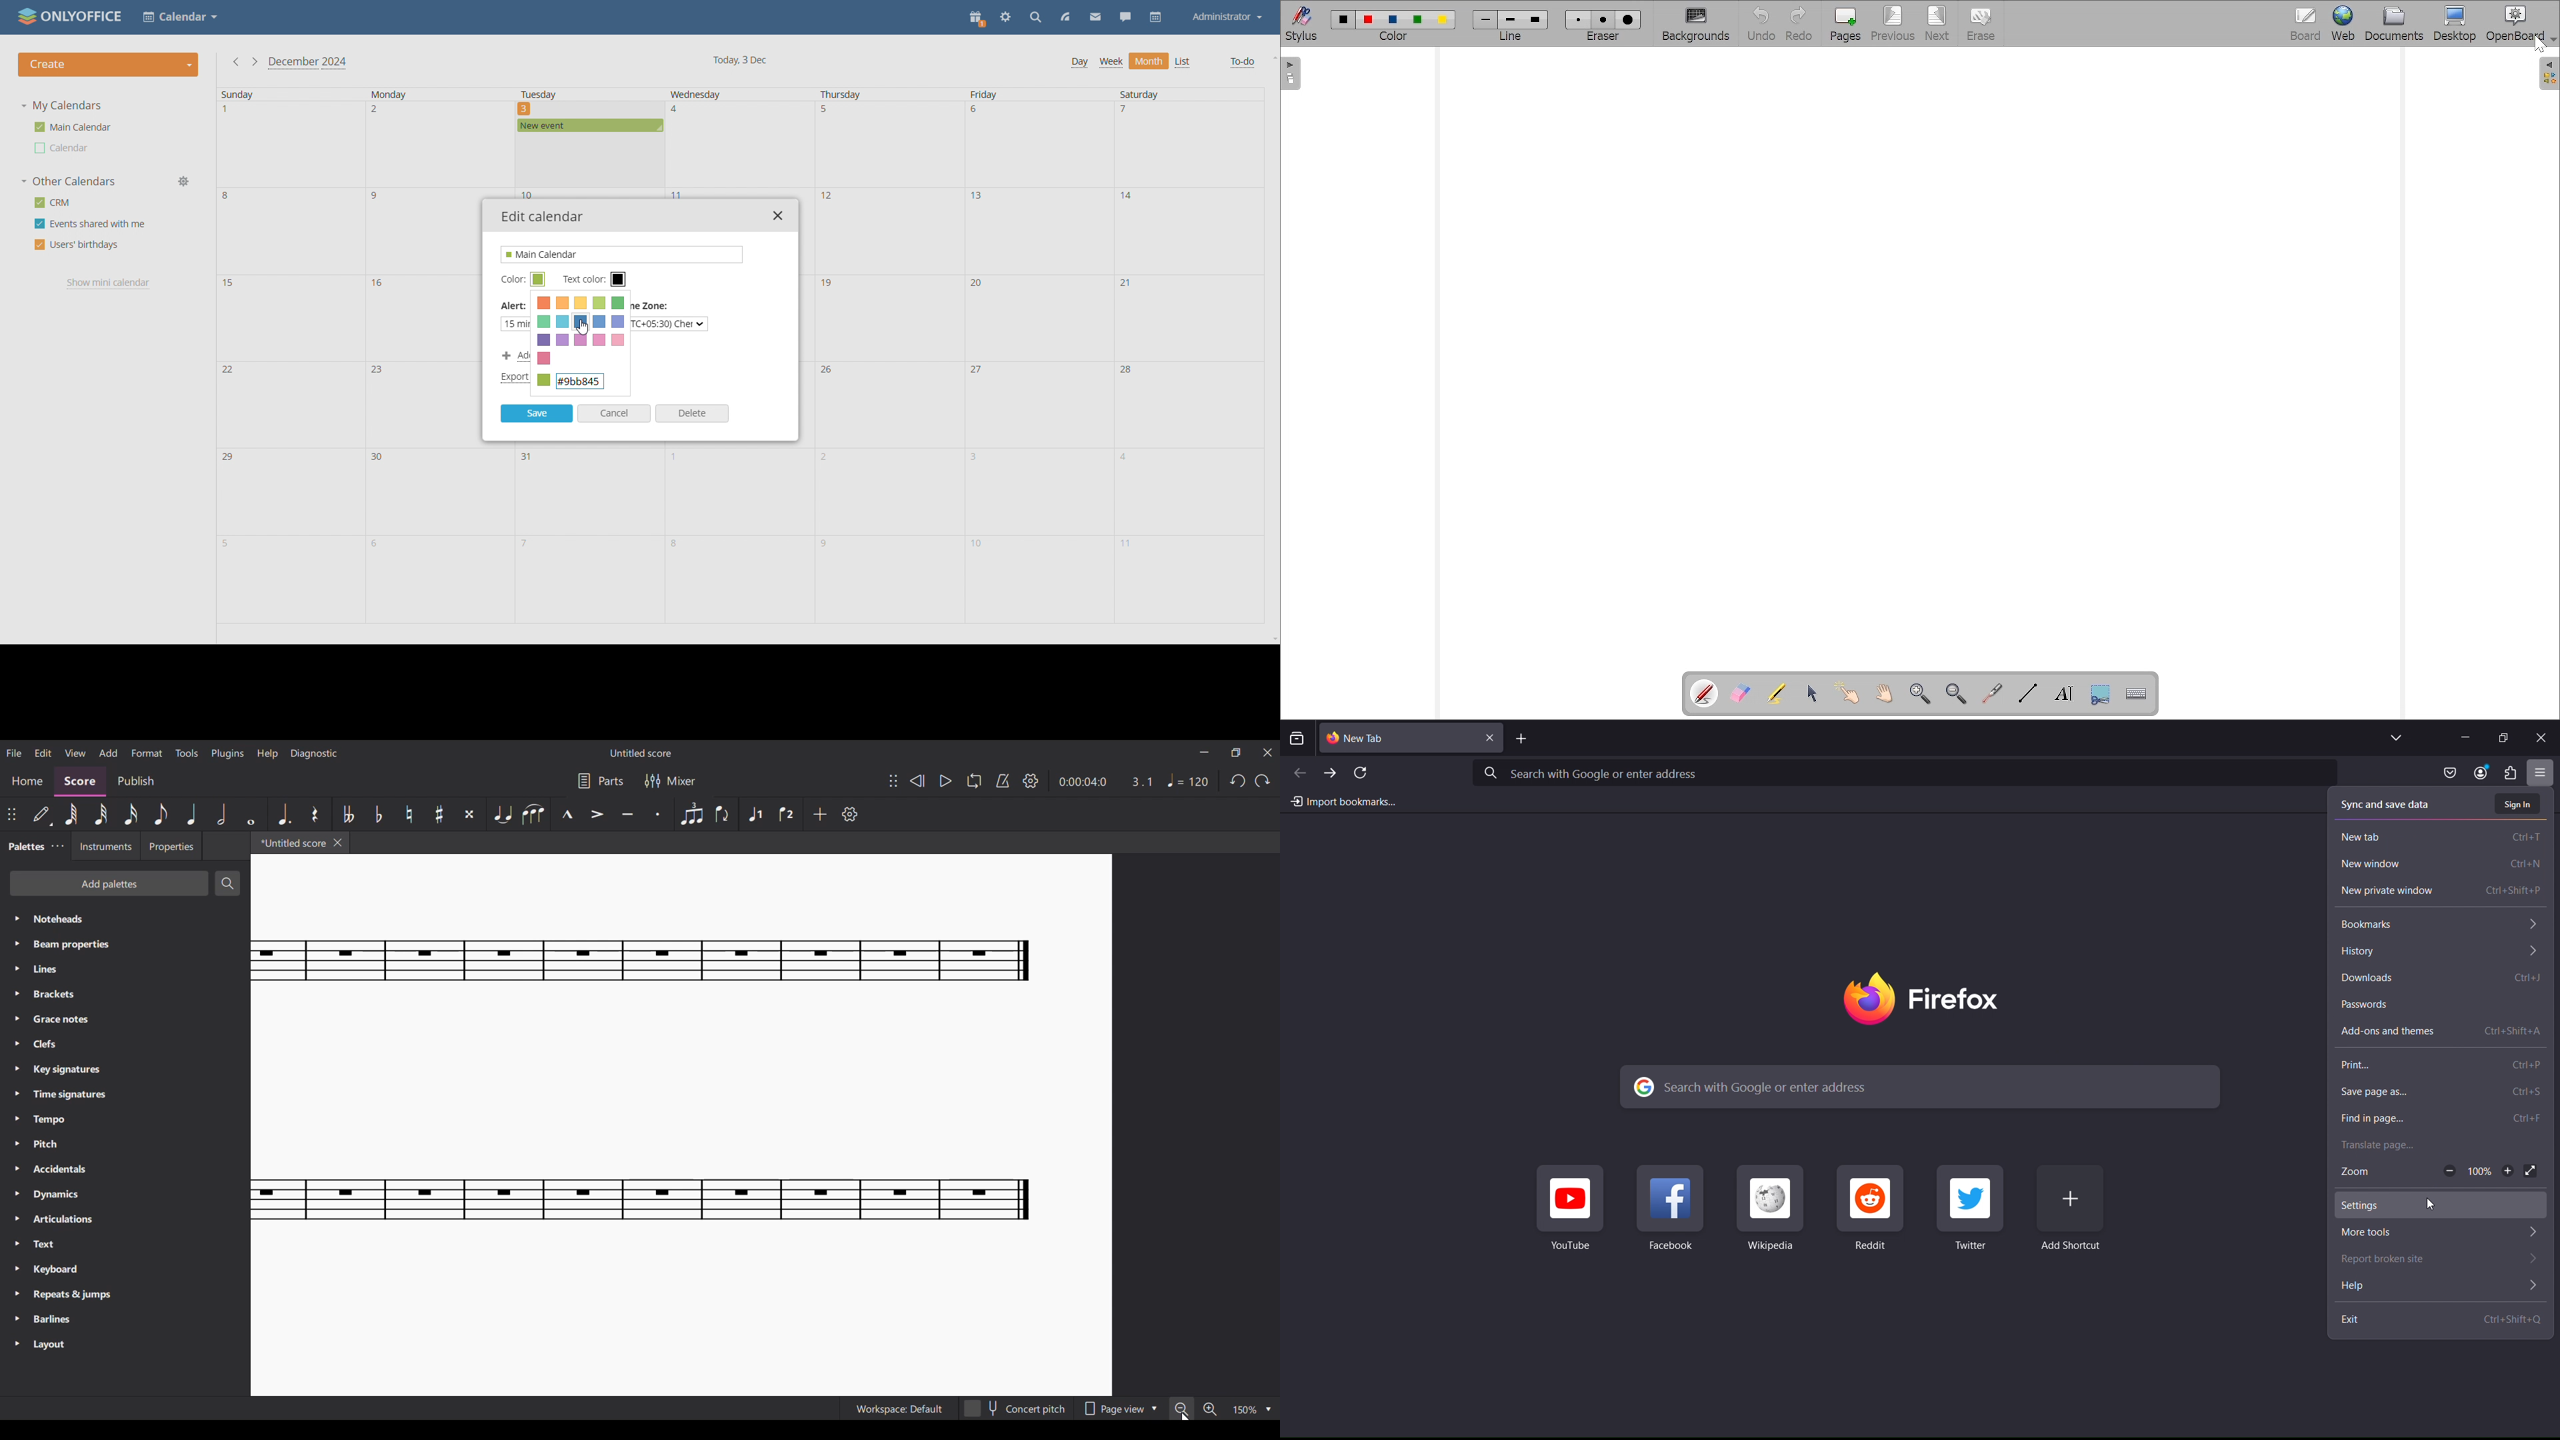 This screenshot has height=1456, width=2576. What do you see at coordinates (1236, 753) in the screenshot?
I see `Show in smaller tab` at bounding box center [1236, 753].